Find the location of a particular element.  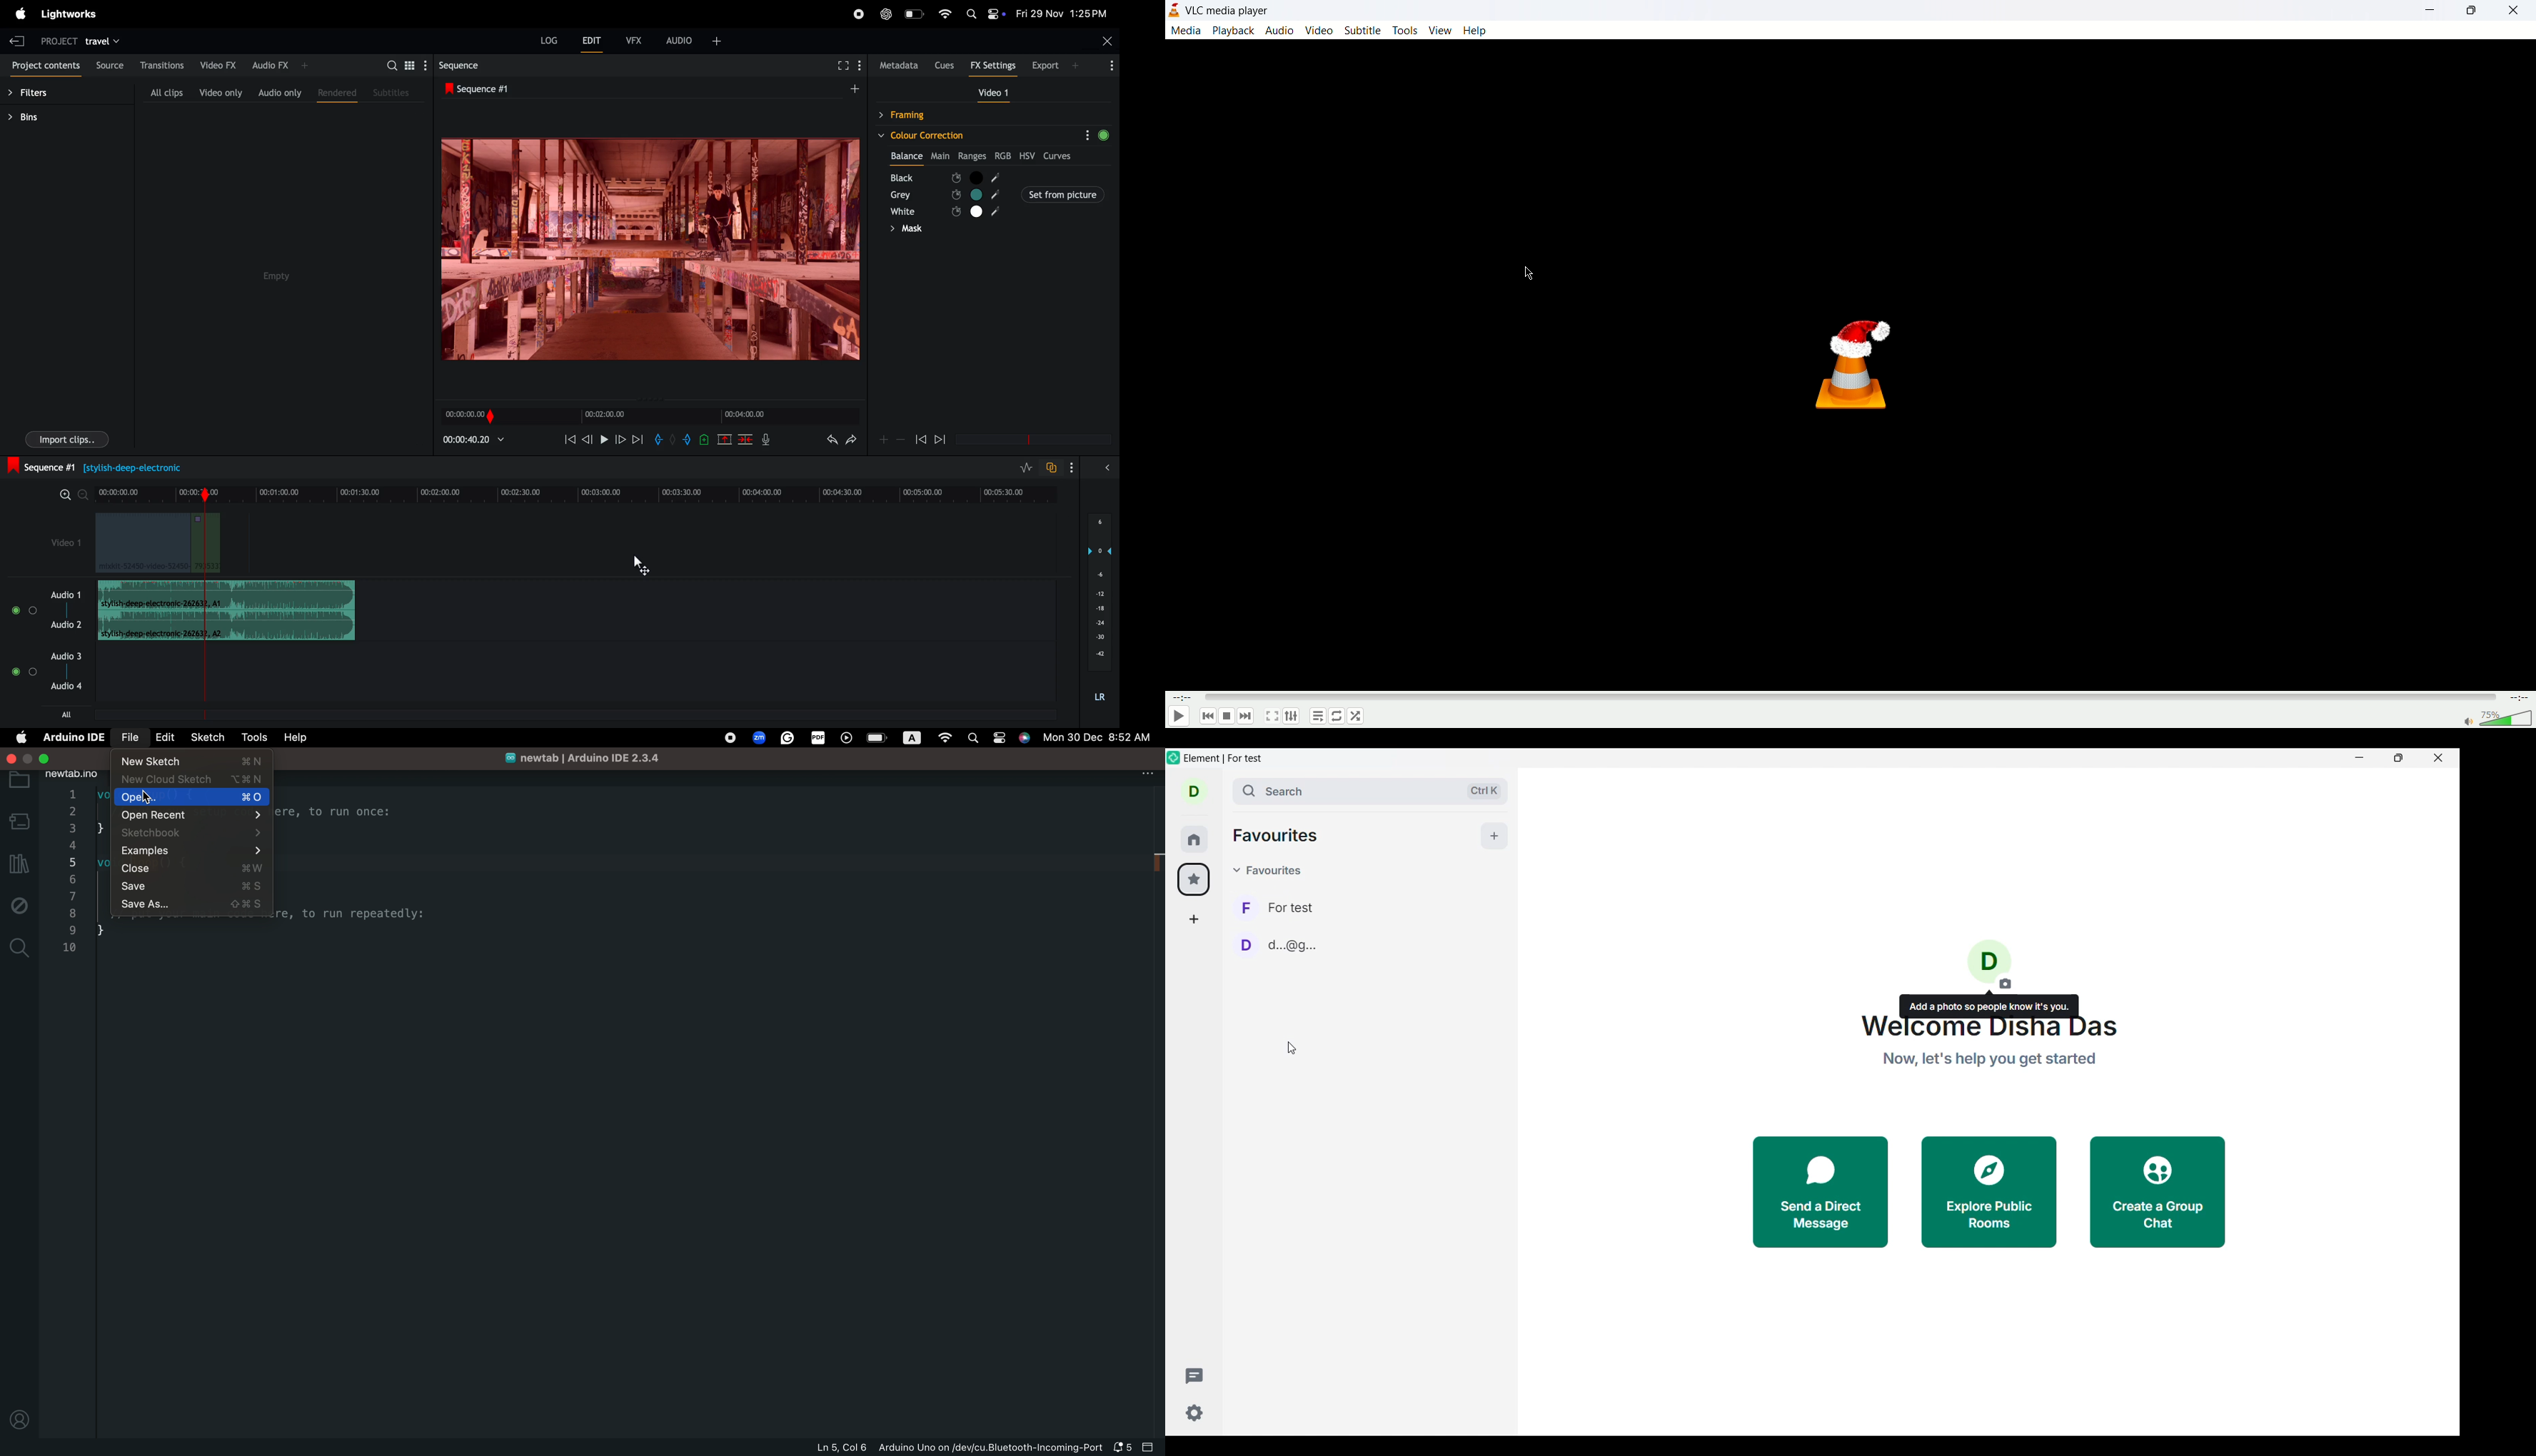

Audio 2 is located at coordinates (66, 624).